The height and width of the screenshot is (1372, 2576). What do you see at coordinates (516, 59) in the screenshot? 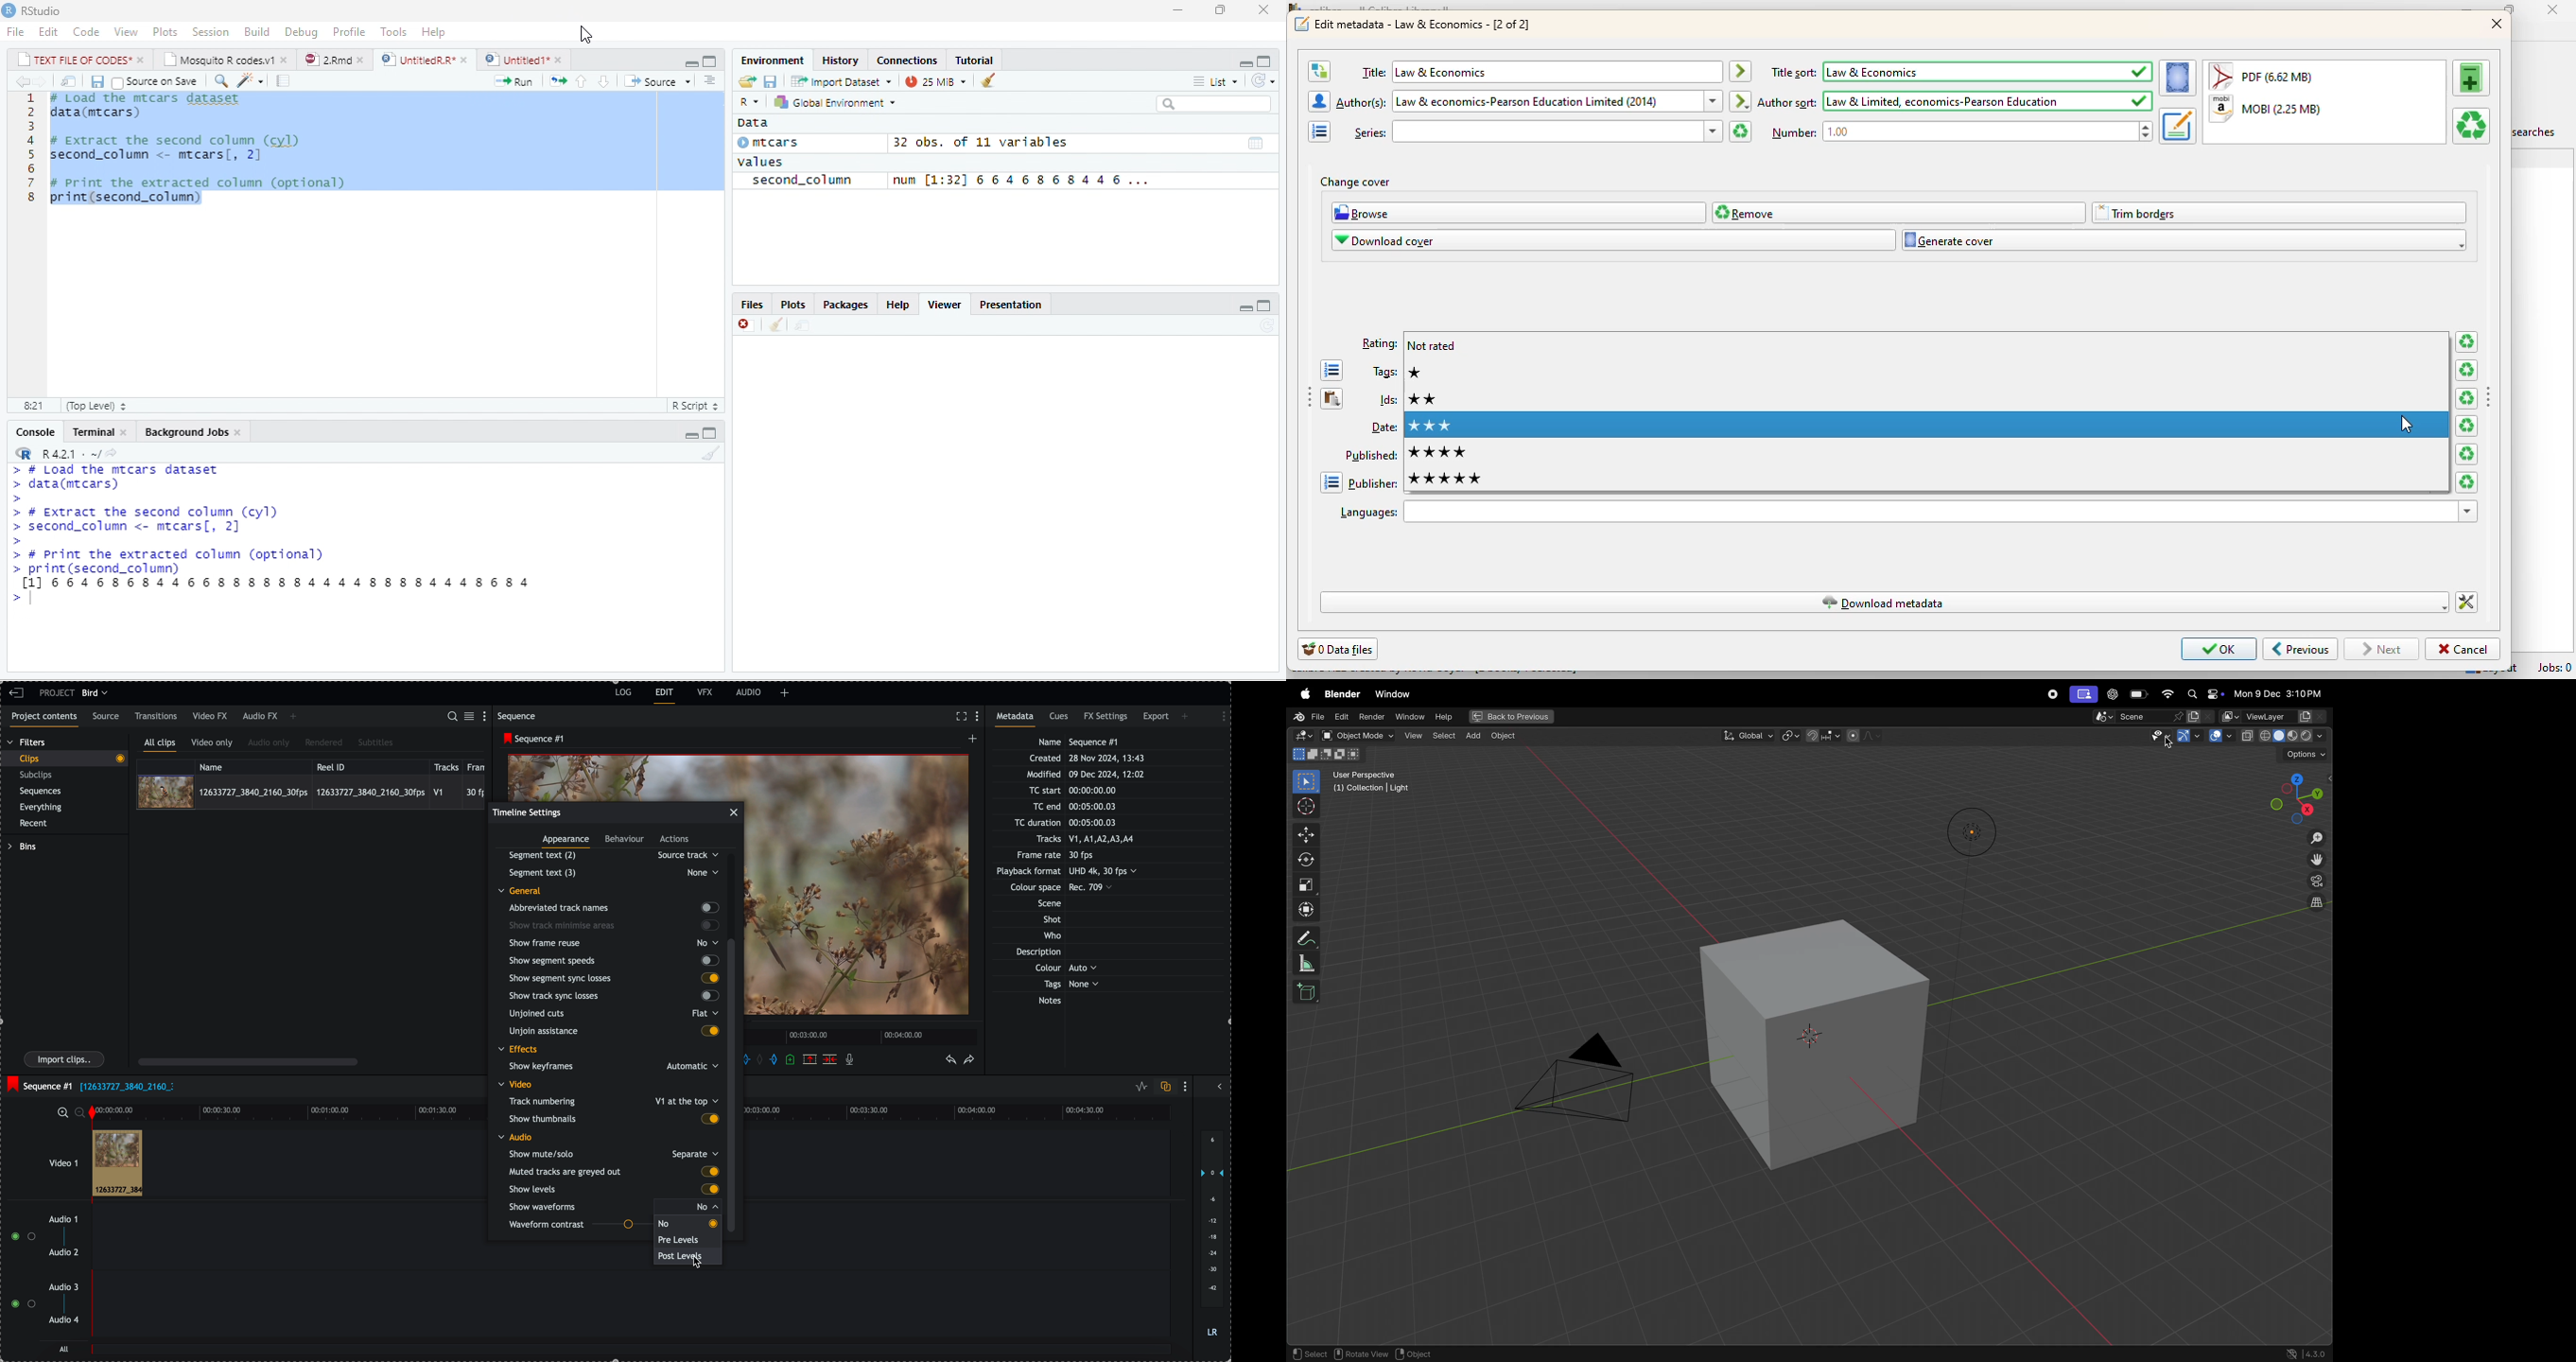
I see `) | Untitled 1*` at bounding box center [516, 59].